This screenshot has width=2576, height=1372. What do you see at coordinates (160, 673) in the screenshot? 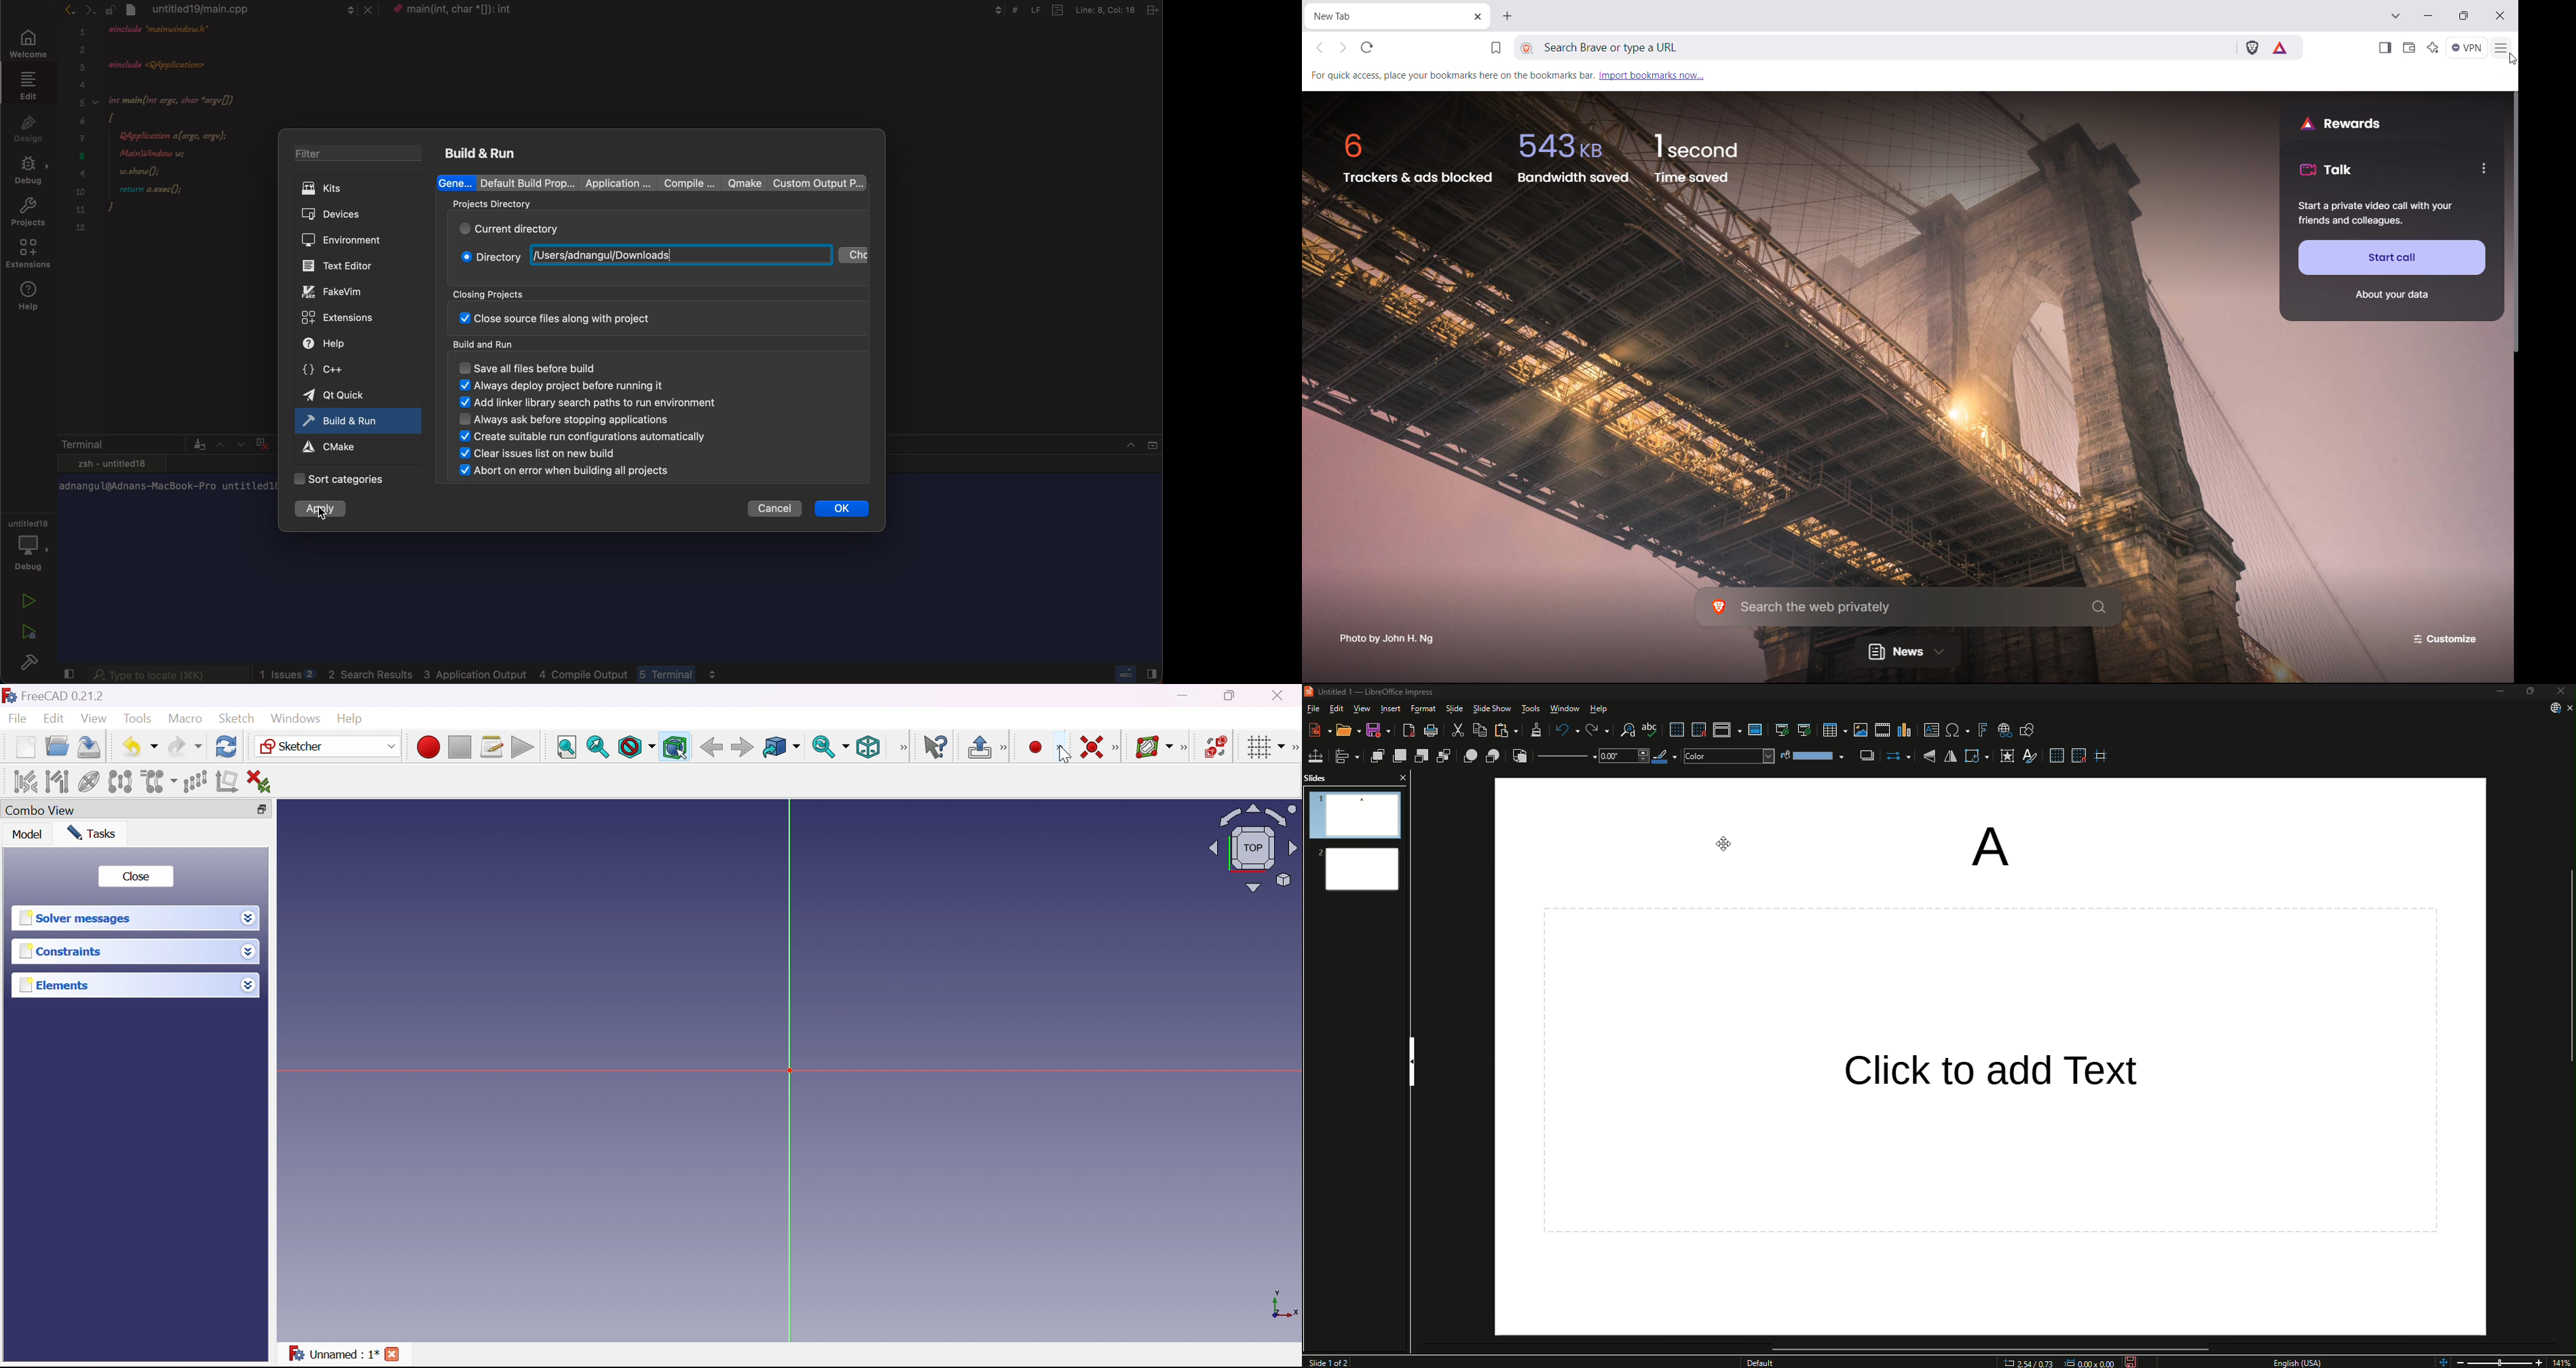
I see `searchbar` at bounding box center [160, 673].